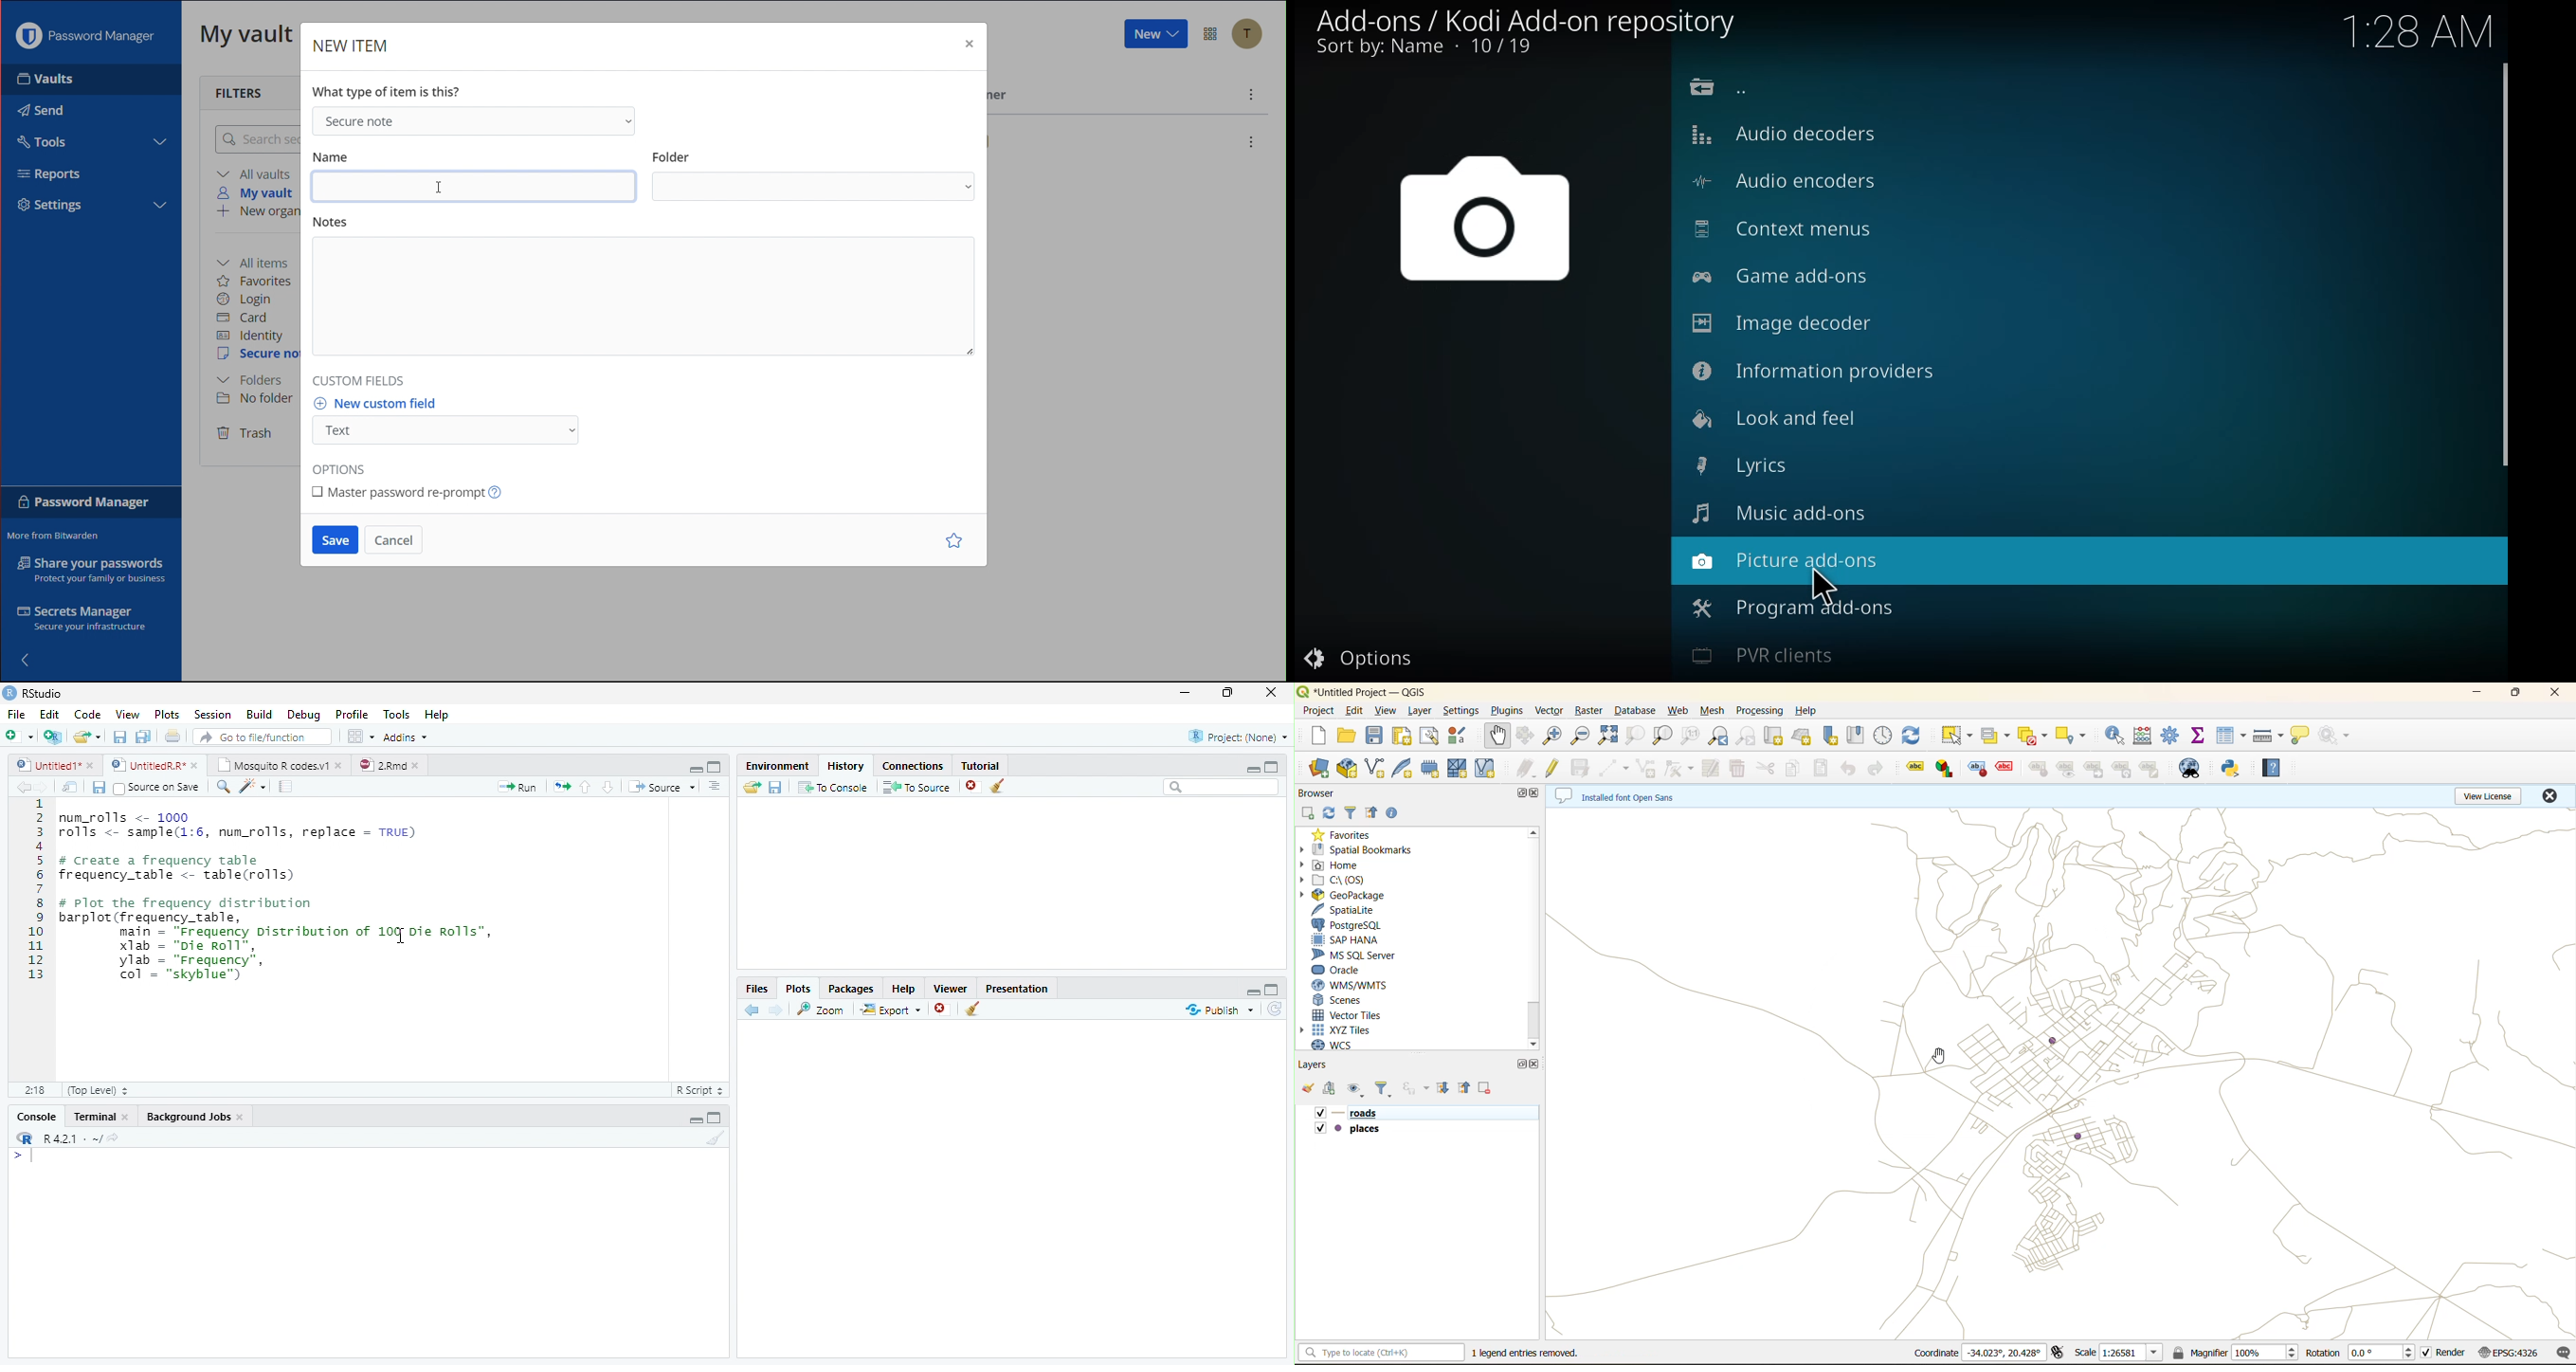  What do you see at coordinates (1423, 49) in the screenshot?
I see `sort by name` at bounding box center [1423, 49].